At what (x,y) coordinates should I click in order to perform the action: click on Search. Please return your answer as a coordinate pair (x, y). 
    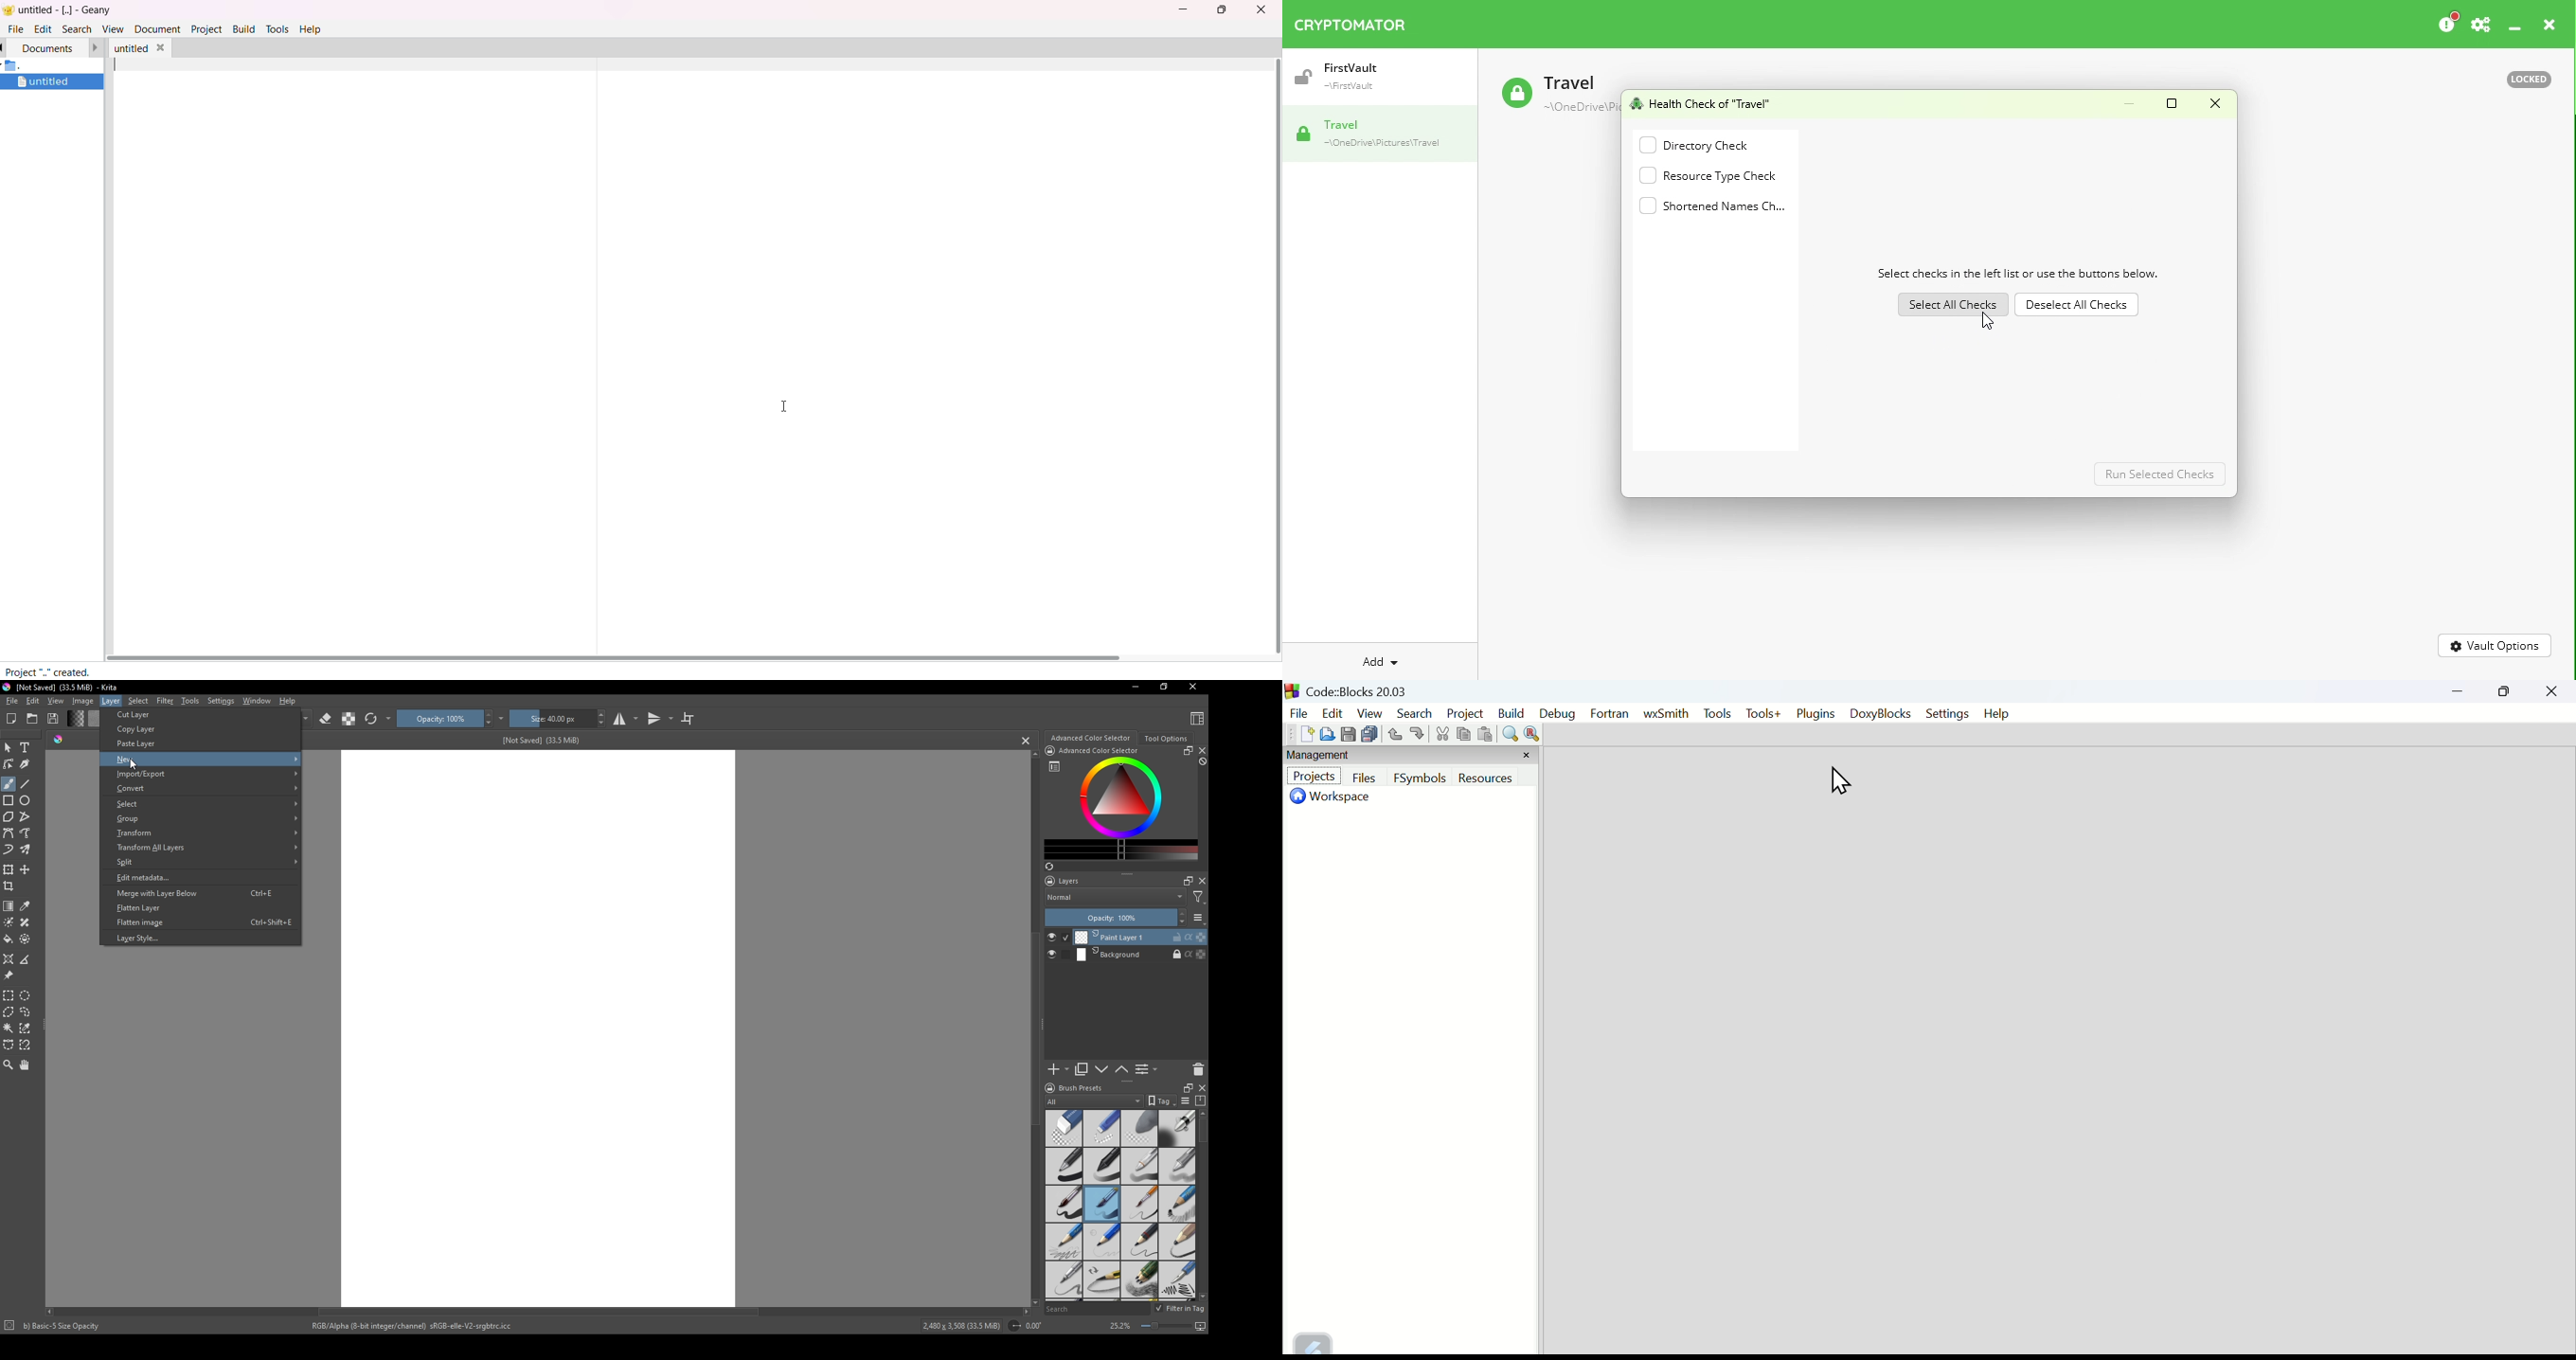
    Looking at the image, I should click on (1416, 713).